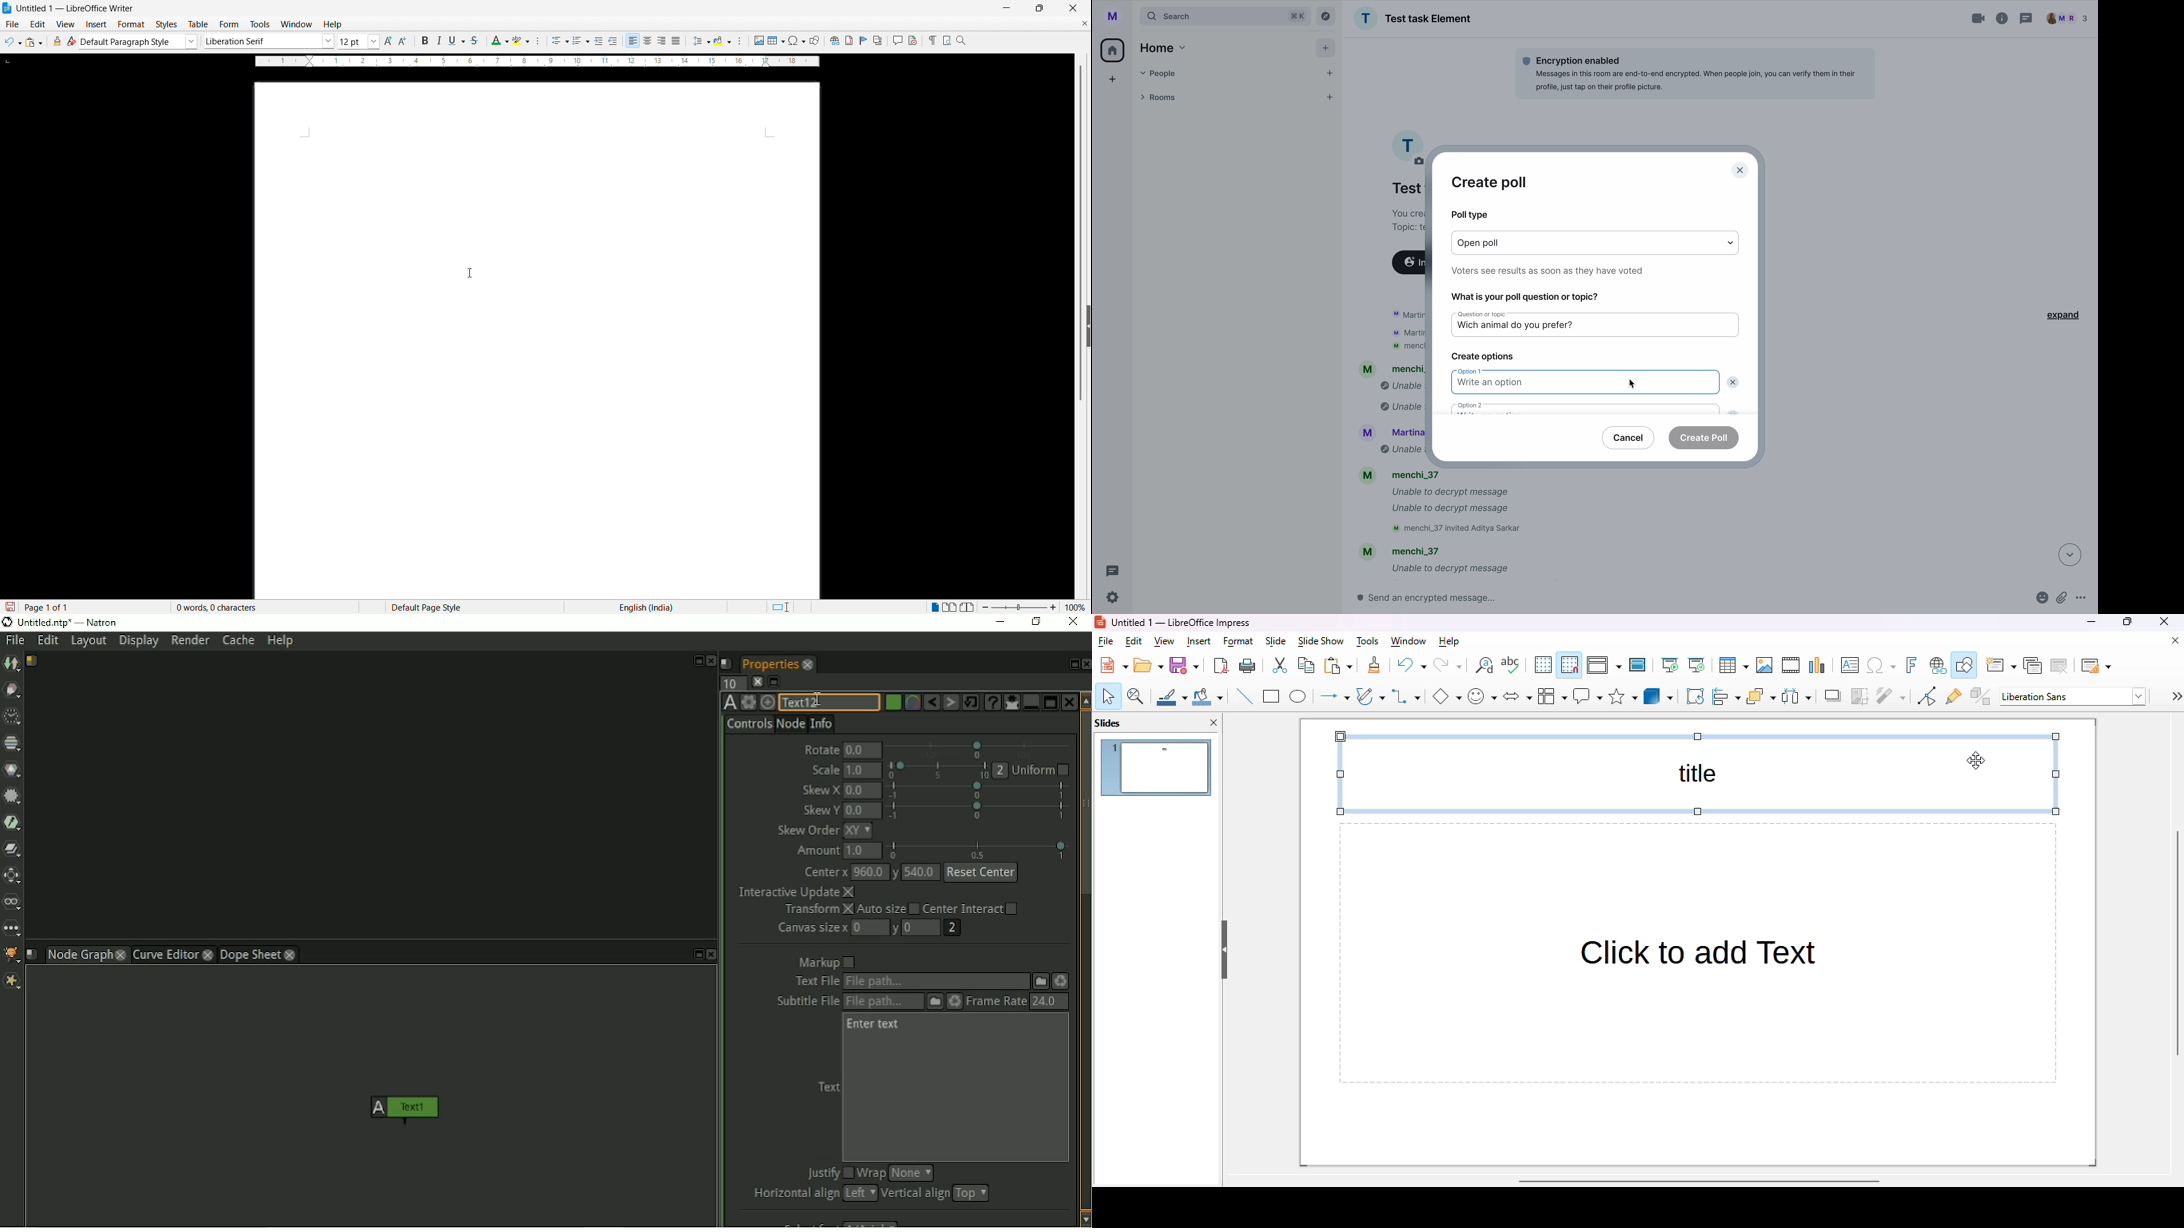  I want to click on Underline , so click(457, 40).